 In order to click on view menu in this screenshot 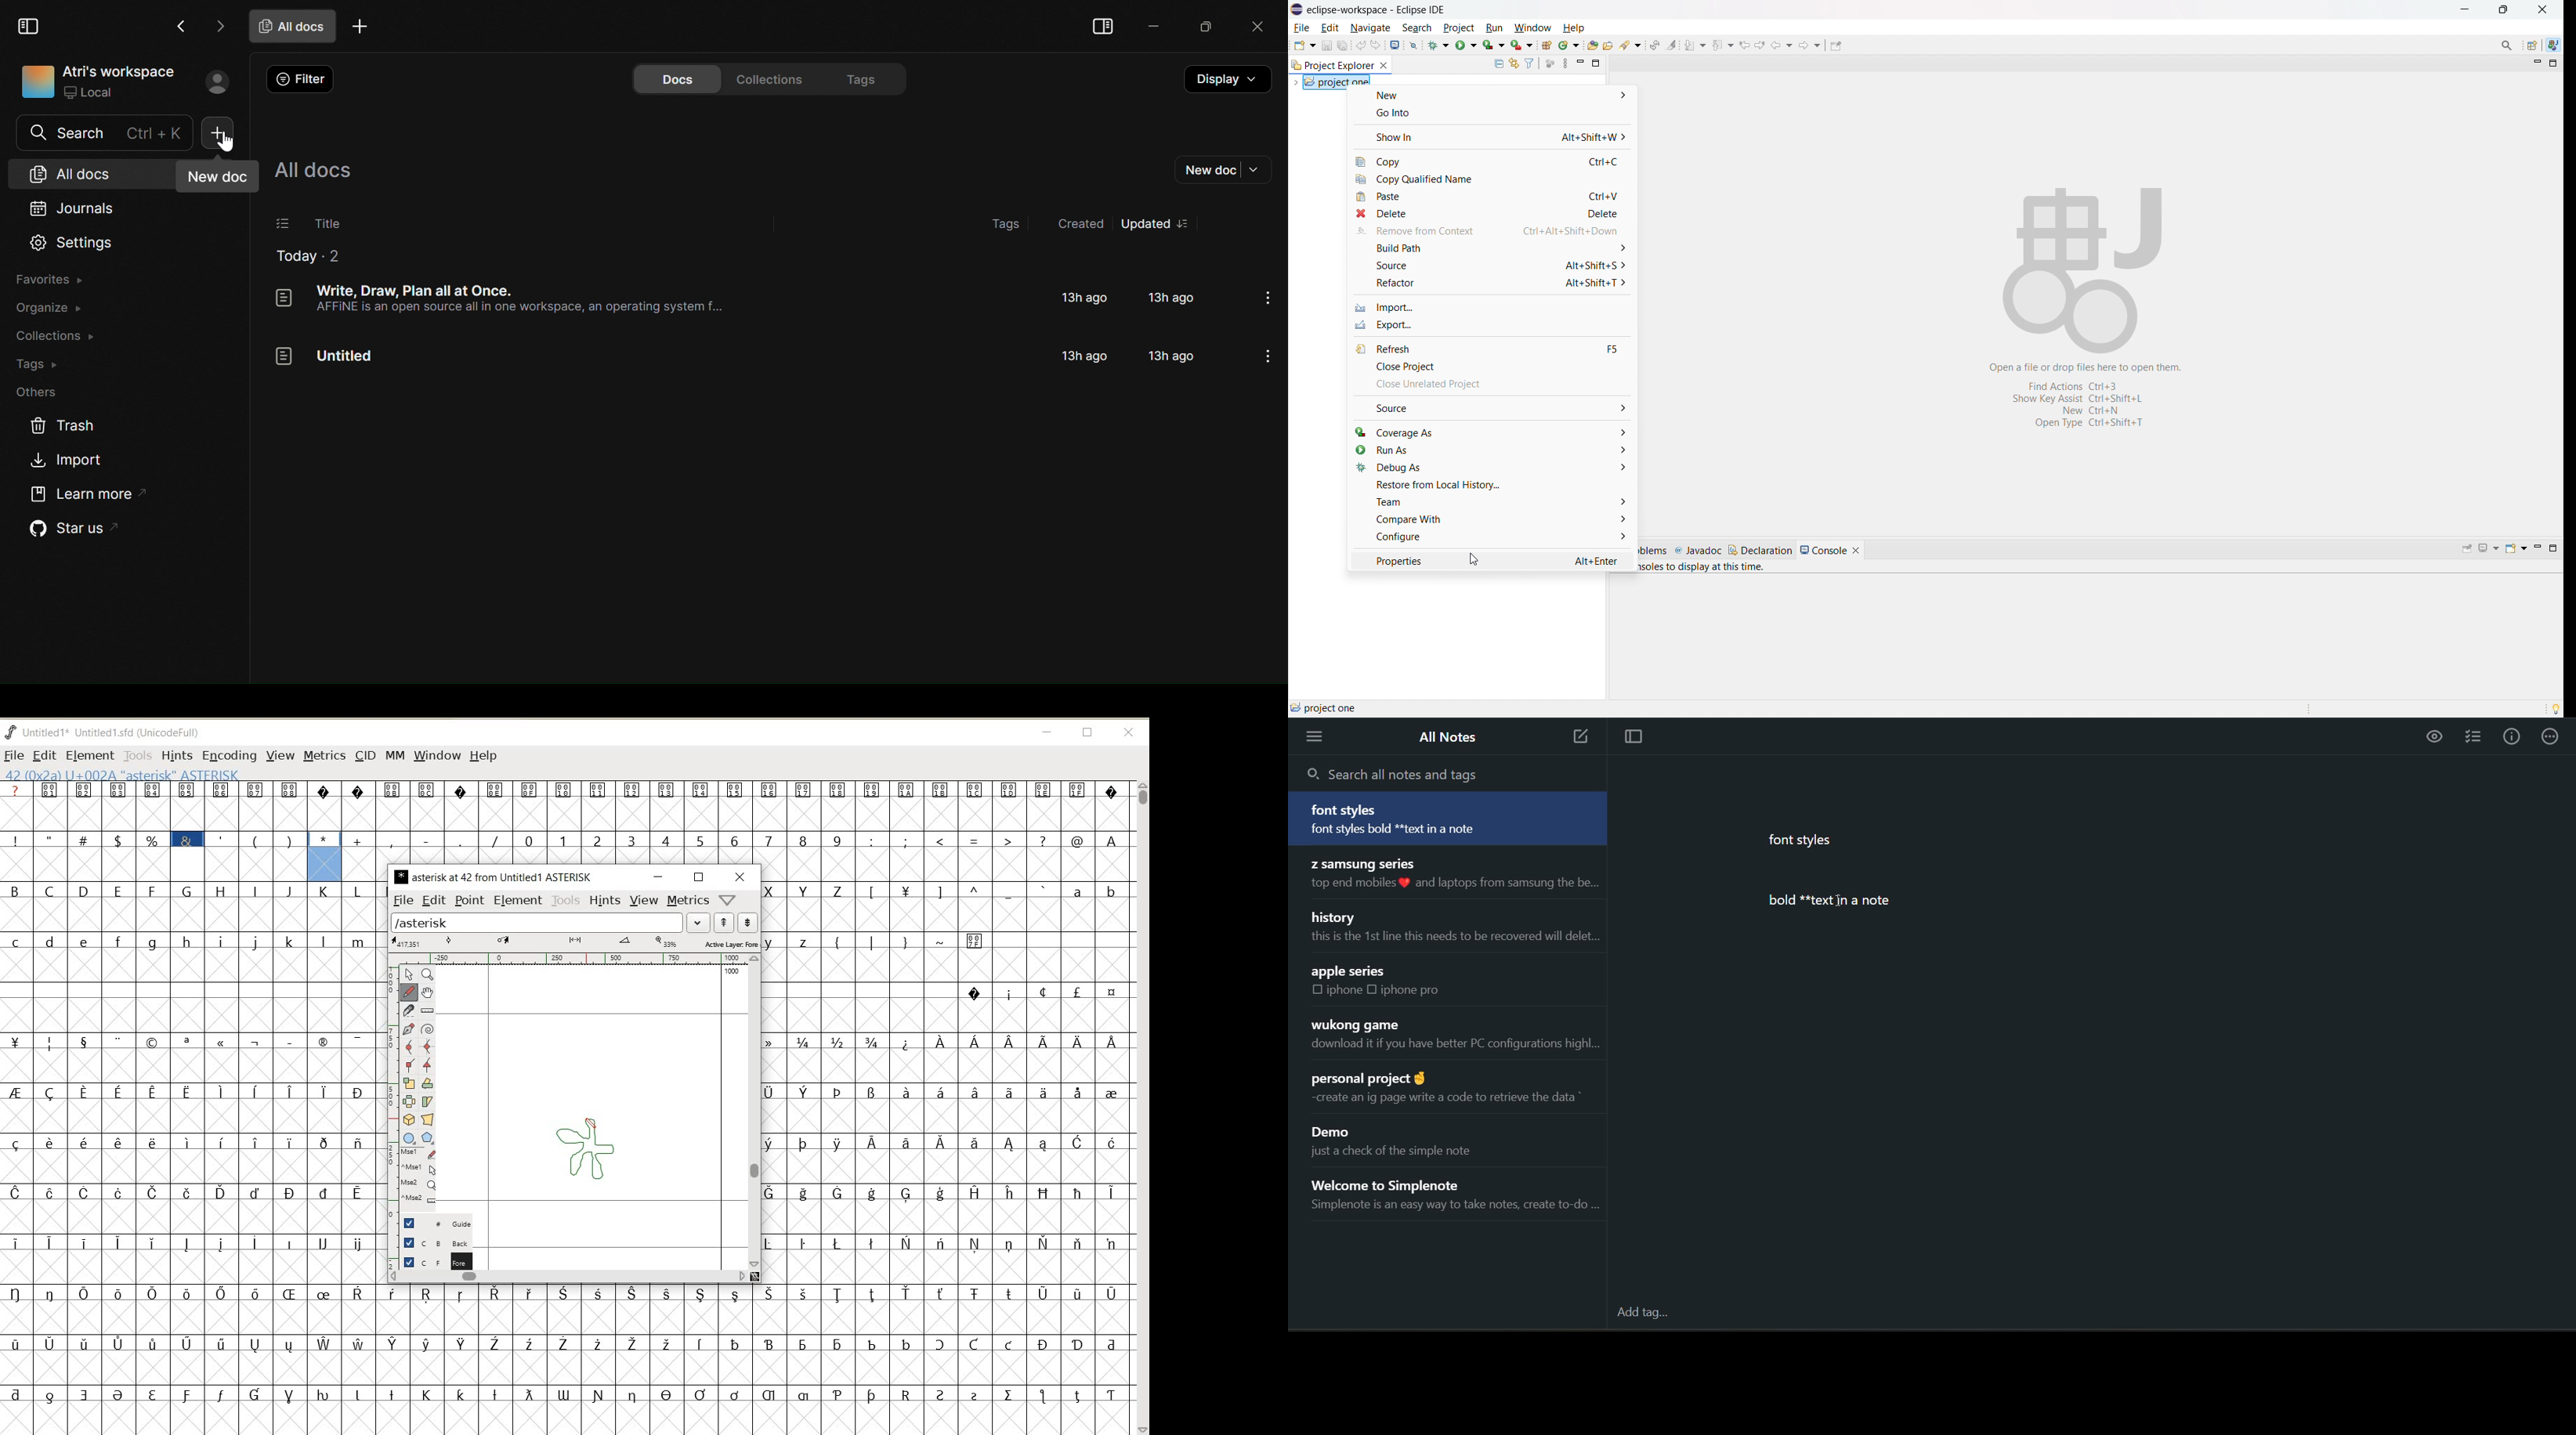, I will do `click(1565, 63)`.